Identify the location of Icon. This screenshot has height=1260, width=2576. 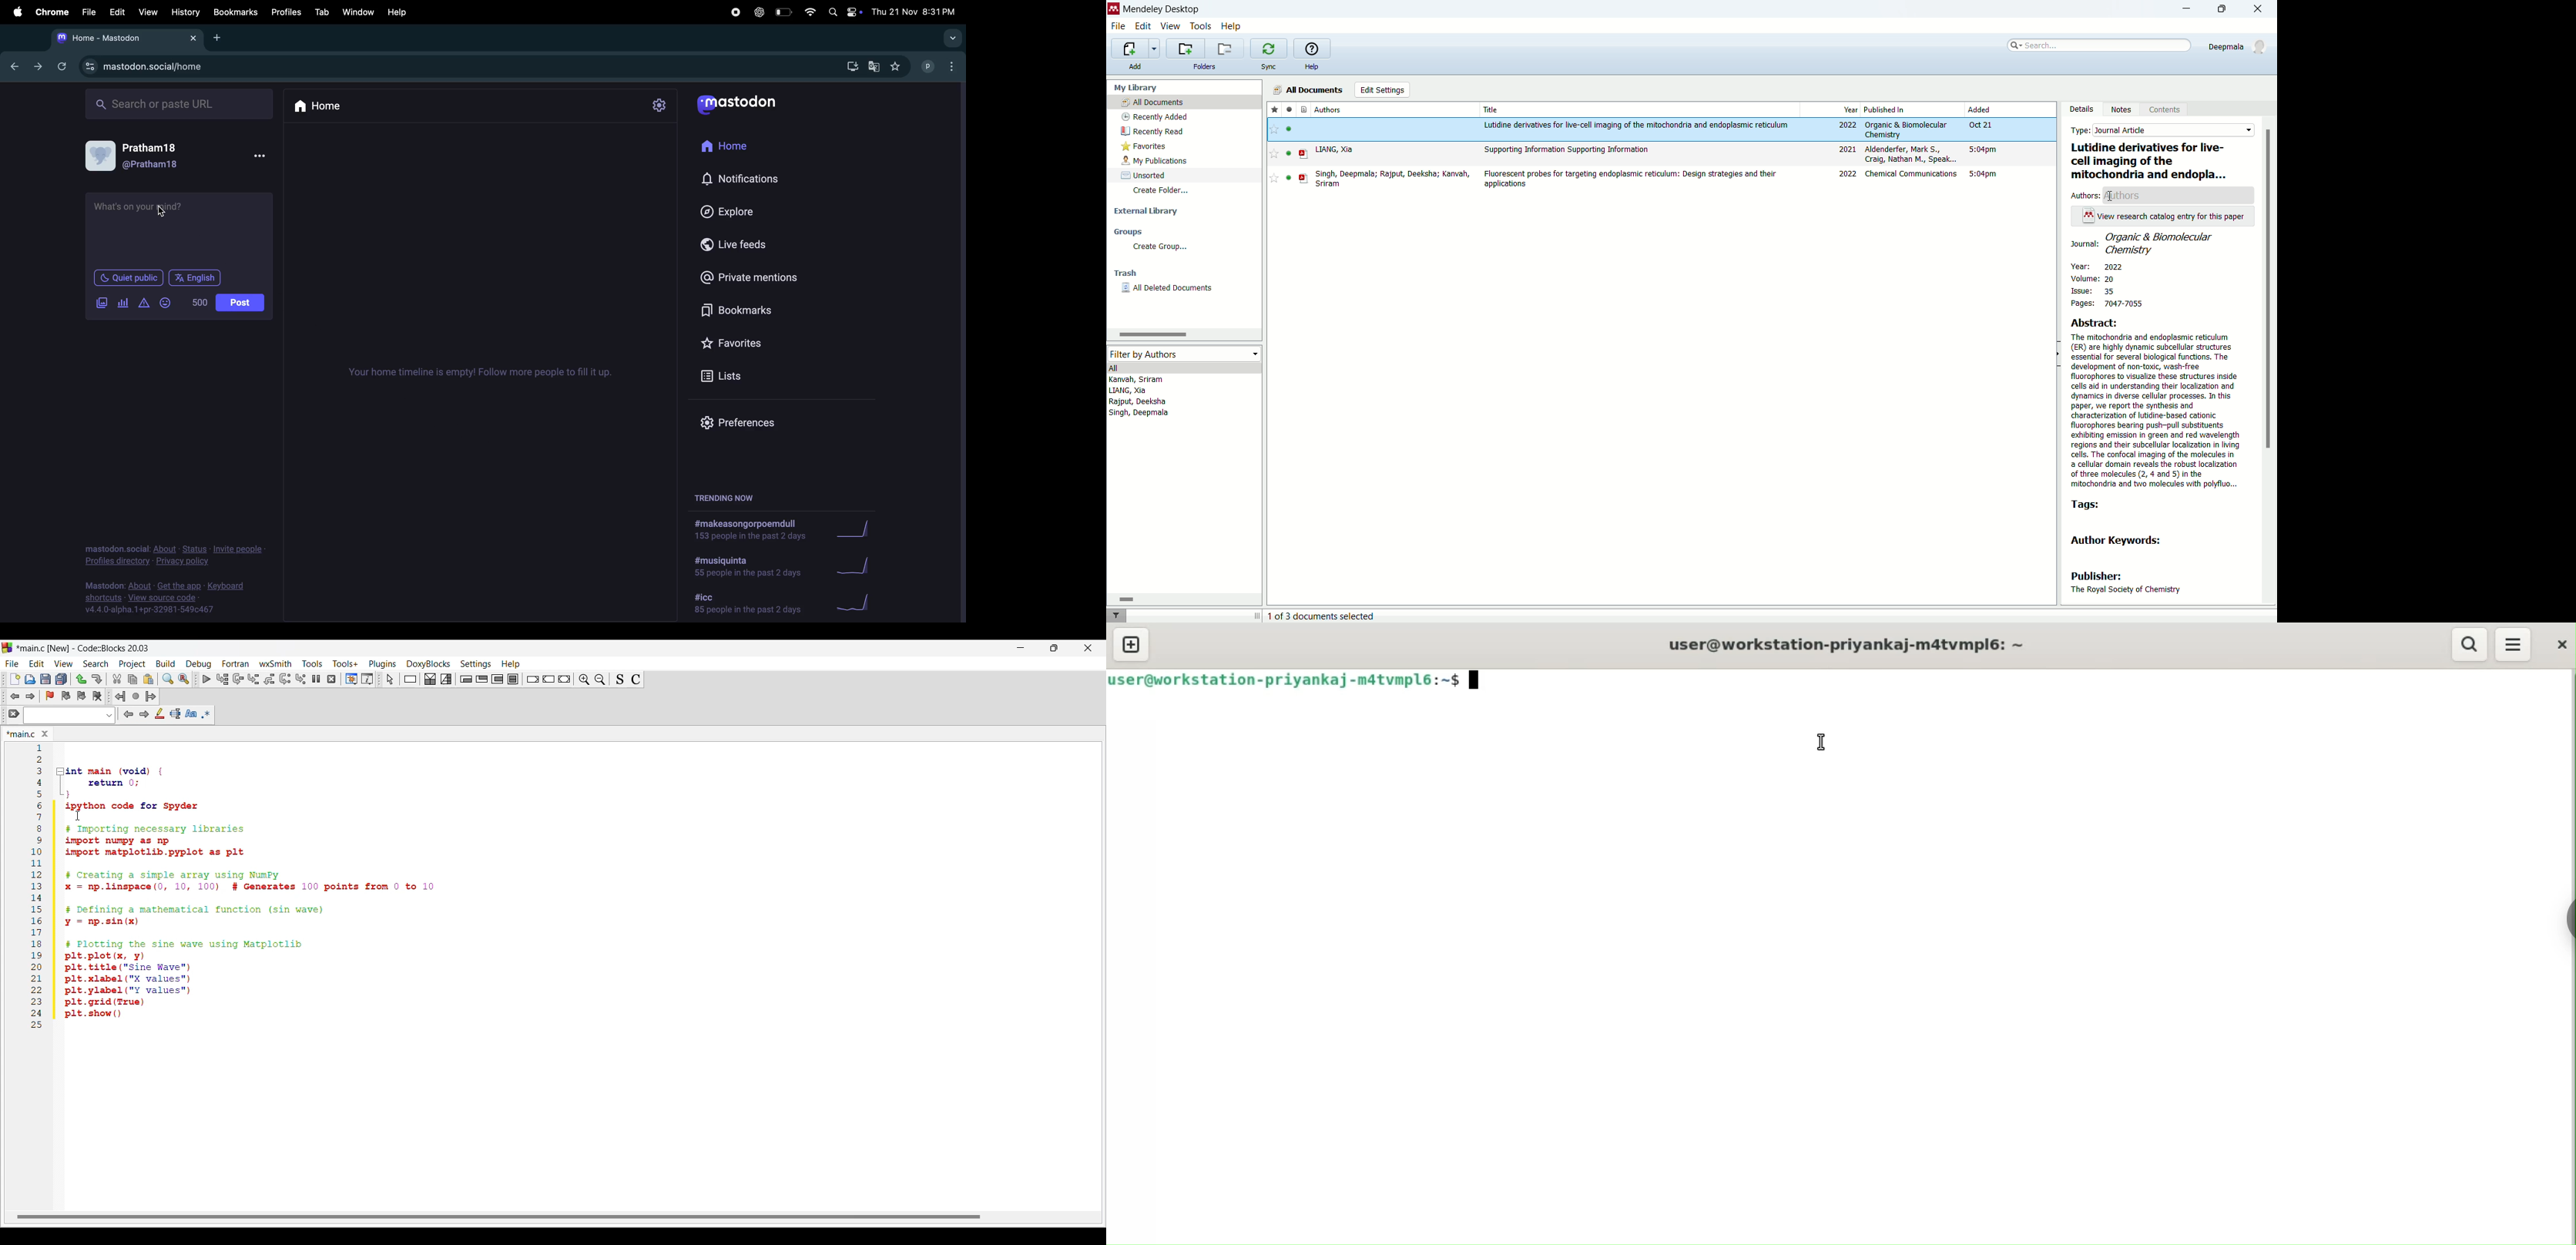
(2089, 215).